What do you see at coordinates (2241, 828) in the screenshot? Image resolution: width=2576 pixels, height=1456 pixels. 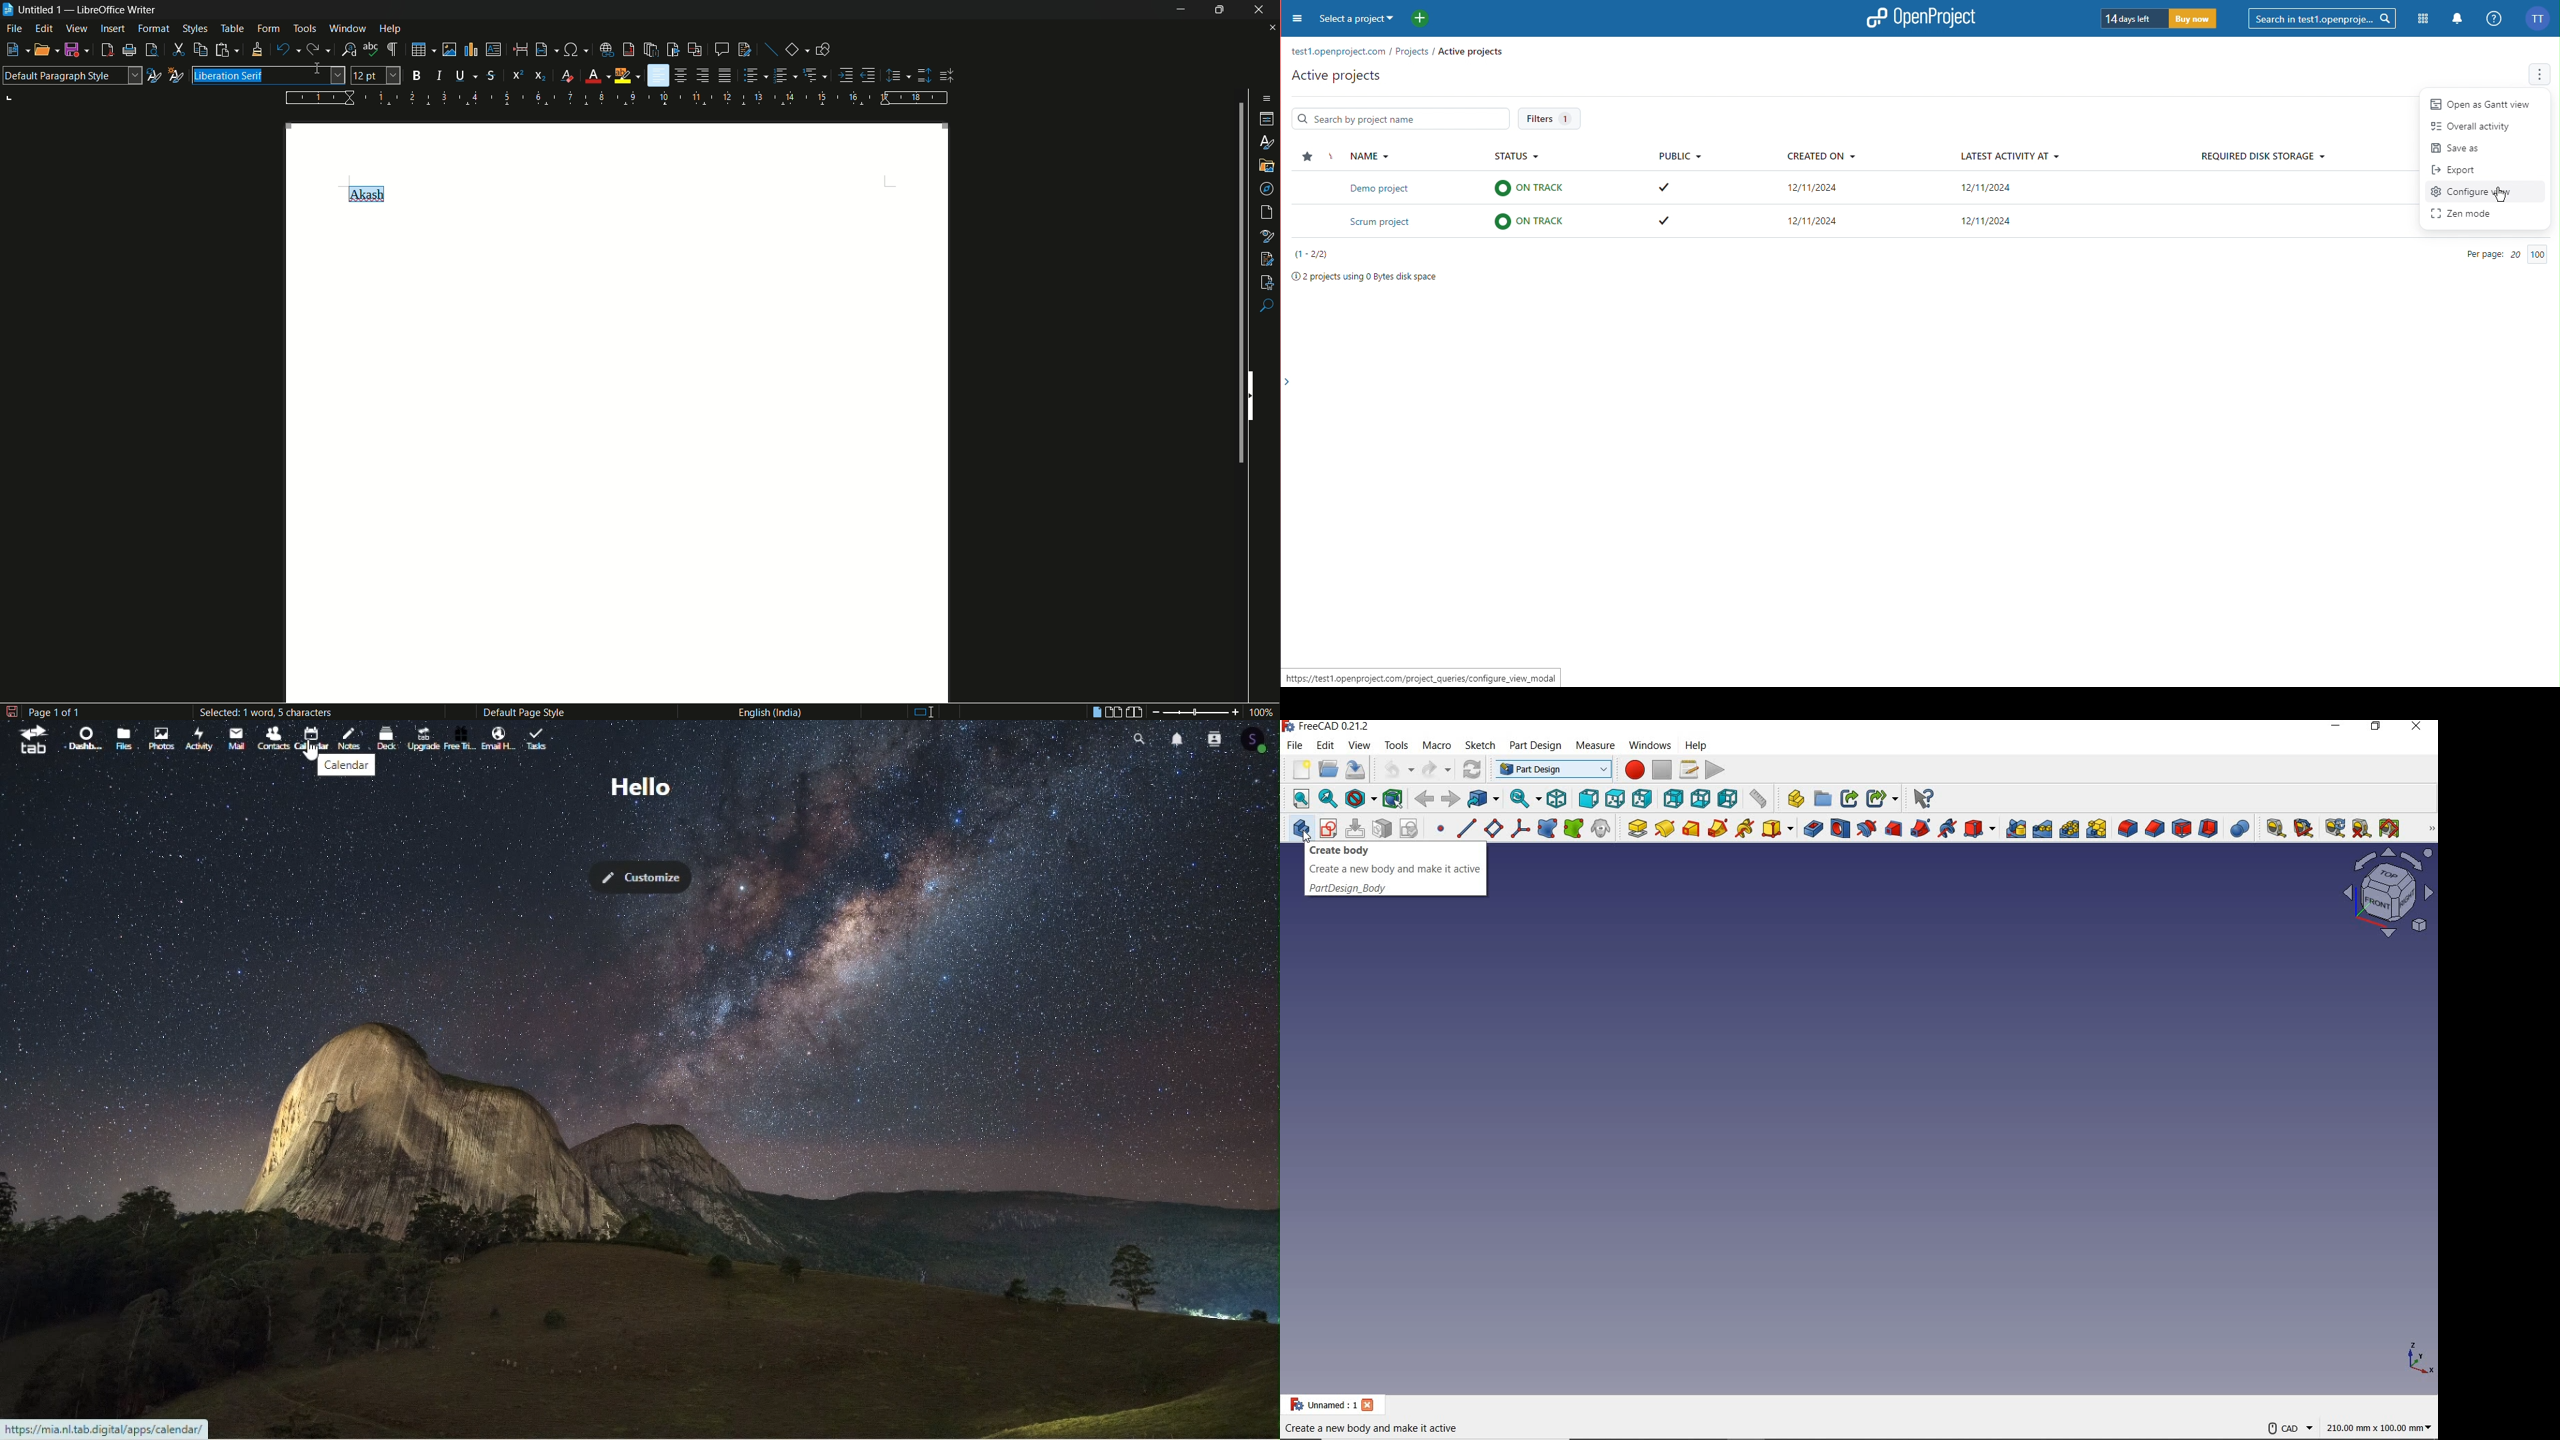 I see `BOOLEAN OPERATION` at bounding box center [2241, 828].